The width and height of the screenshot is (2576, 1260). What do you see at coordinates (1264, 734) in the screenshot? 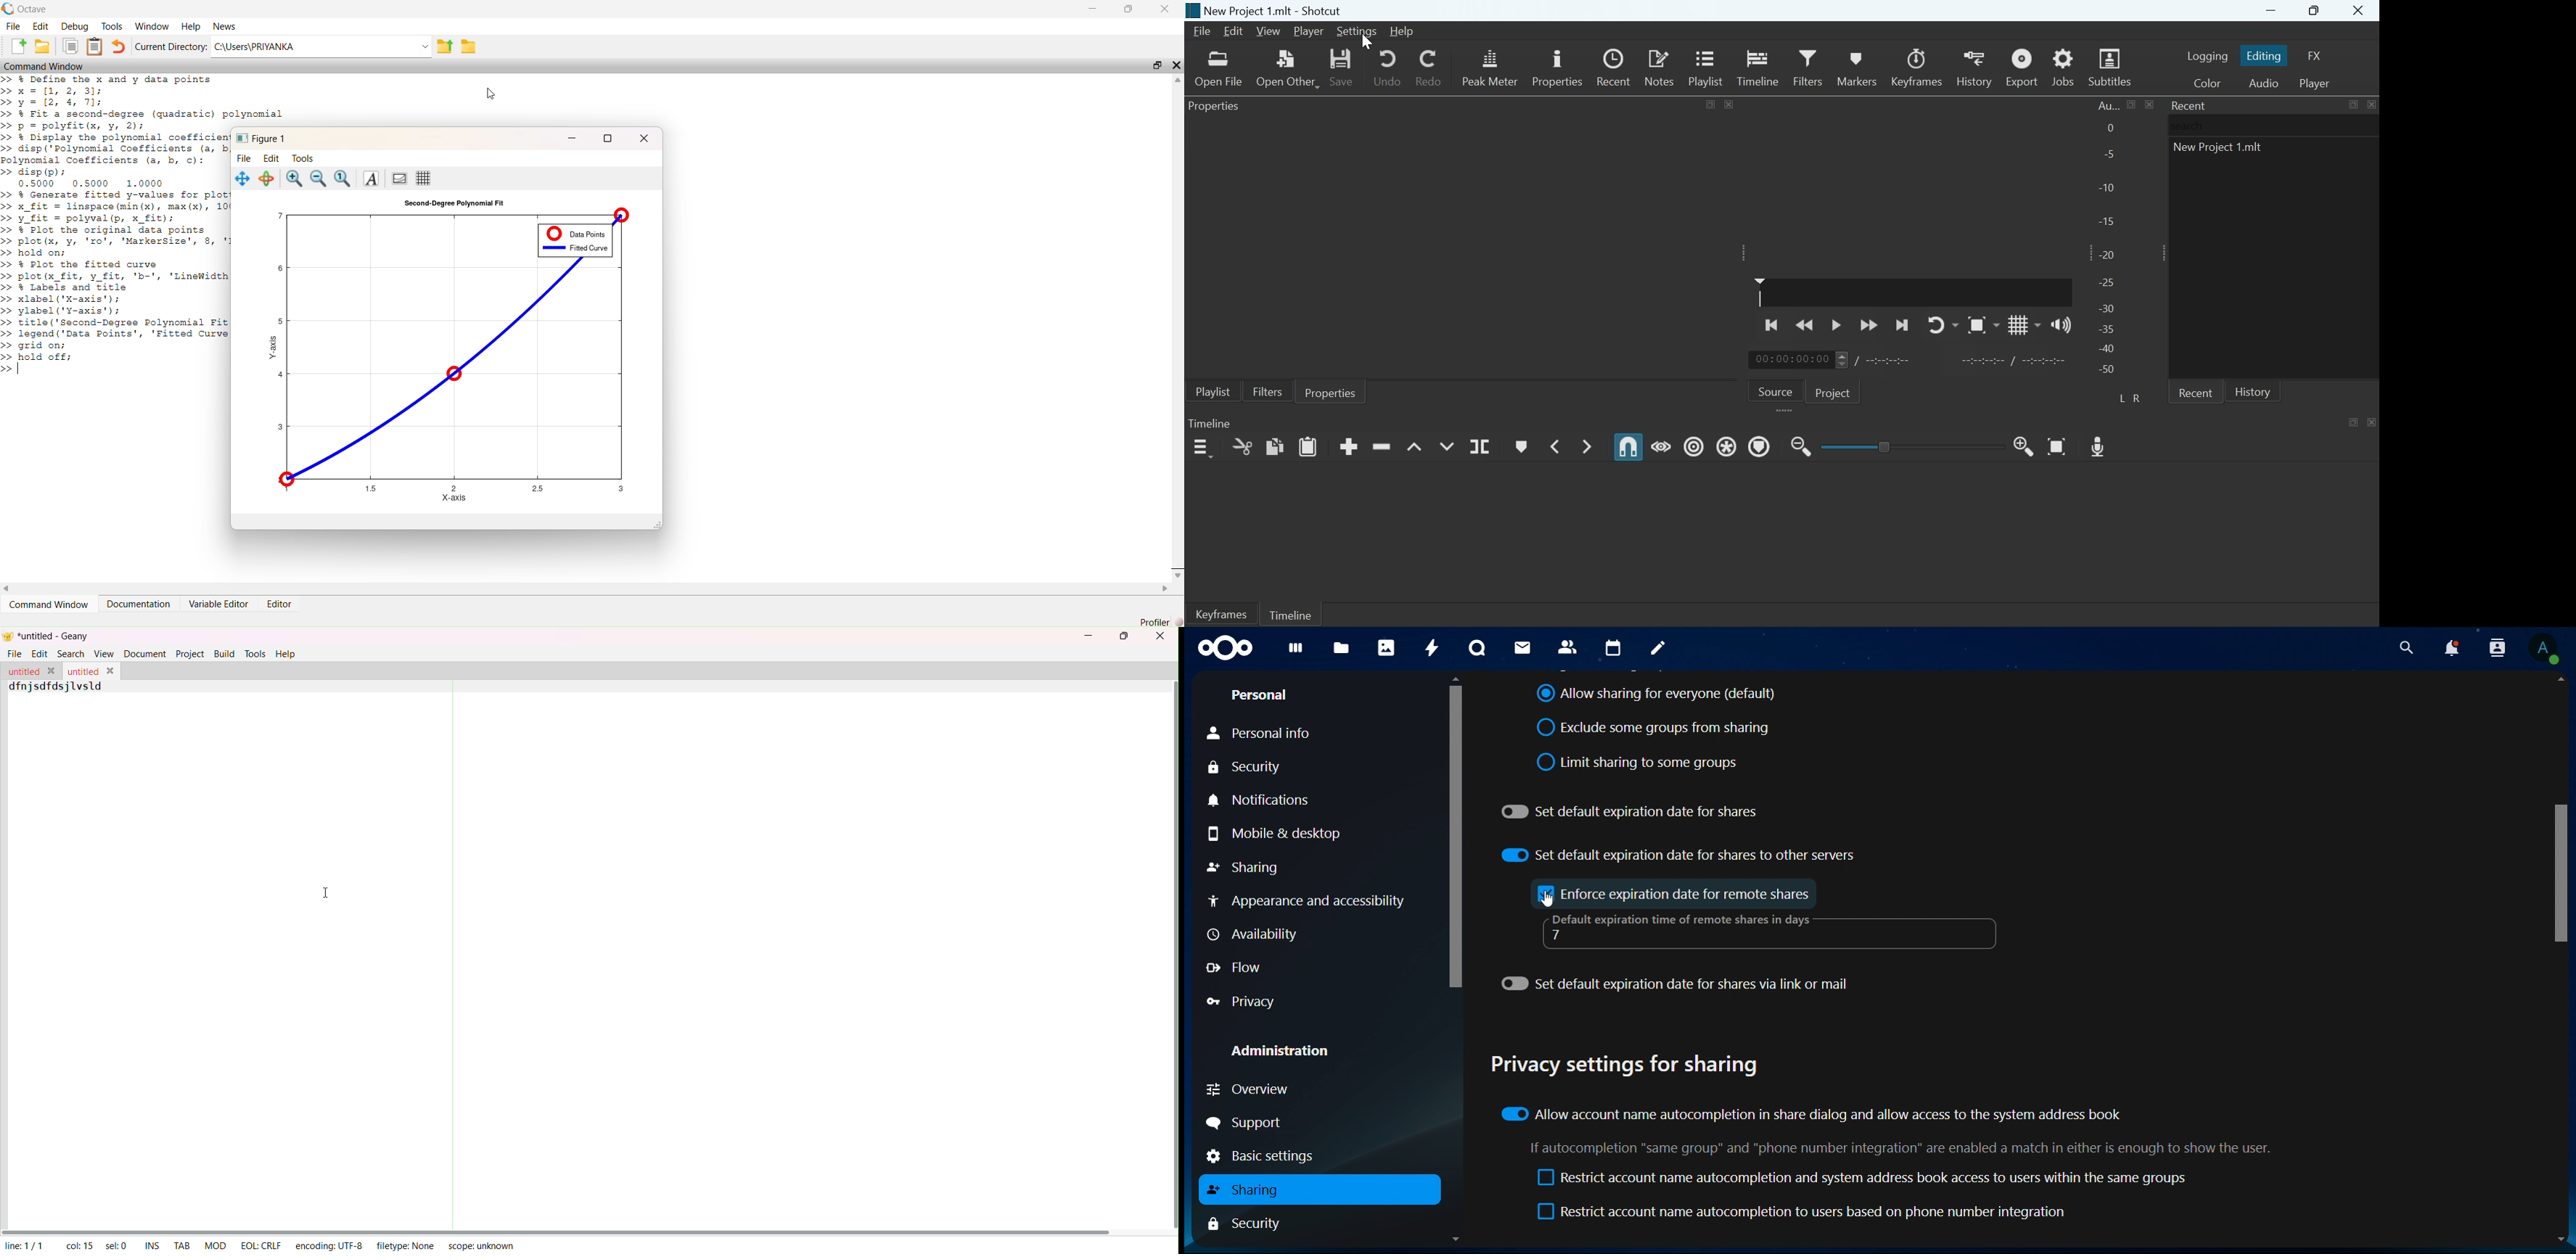
I see `personal info` at bounding box center [1264, 734].